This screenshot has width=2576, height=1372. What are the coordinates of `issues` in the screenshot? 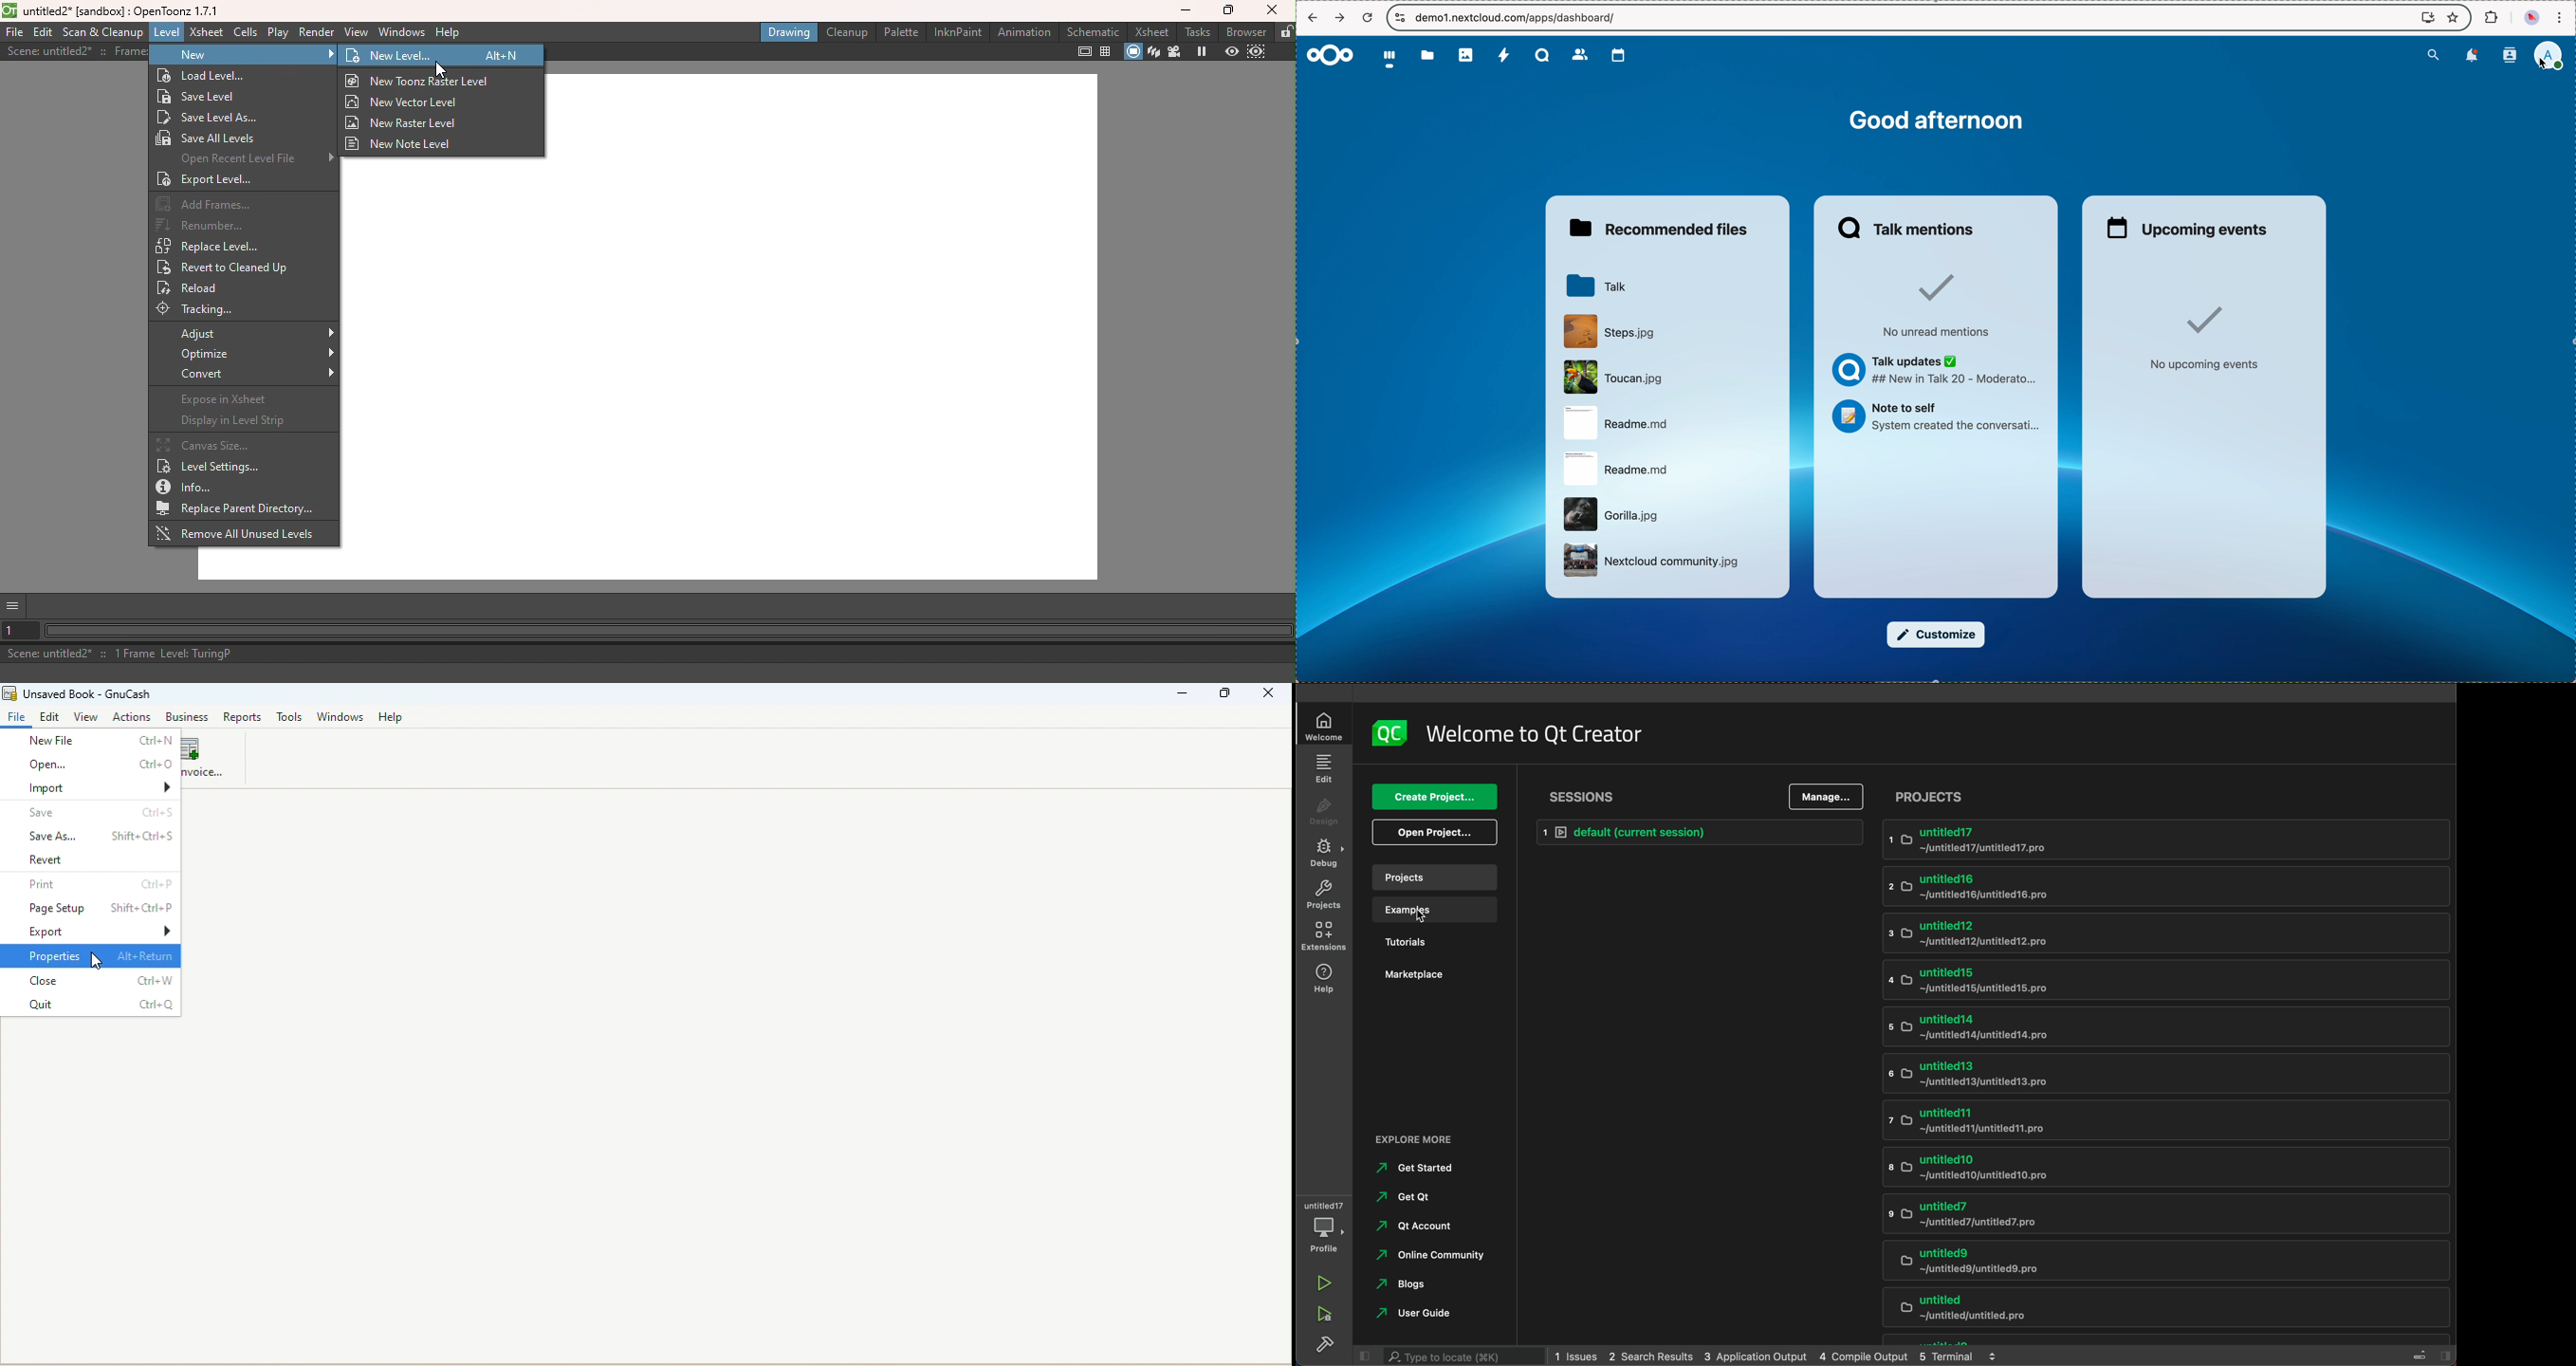 It's located at (1578, 1356).